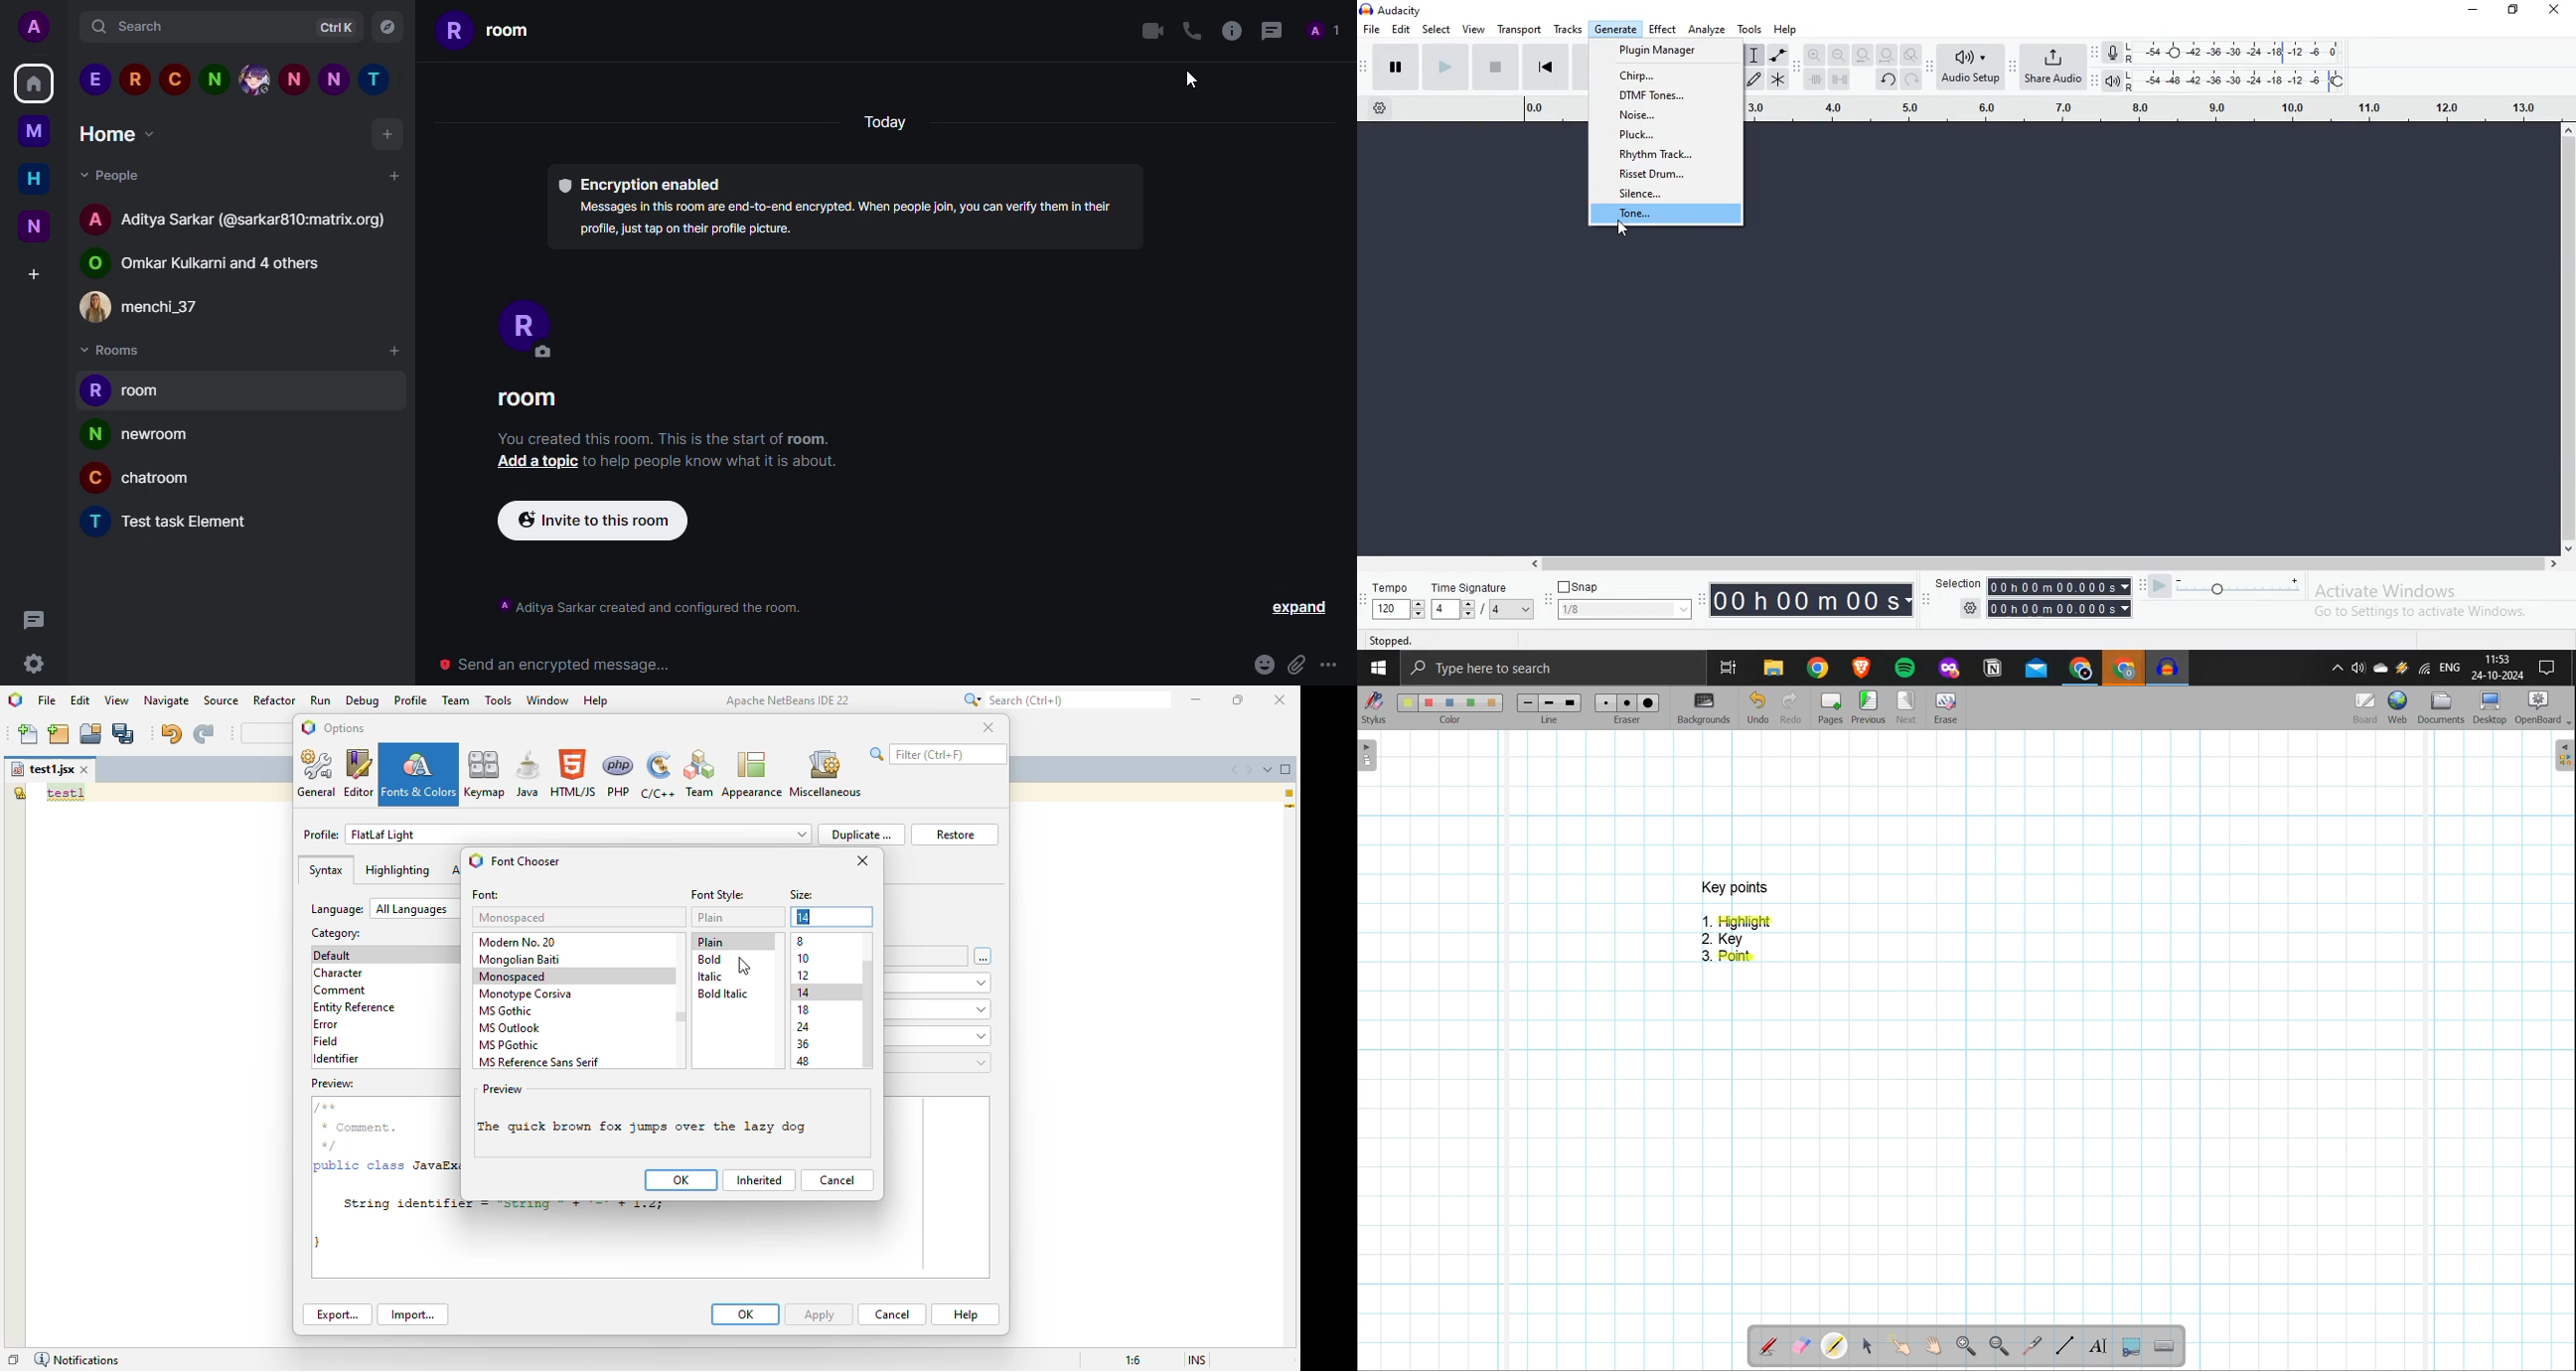  What do you see at coordinates (1993, 672) in the screenshot?
I see `Notion` at bounding box center [1993, 672].